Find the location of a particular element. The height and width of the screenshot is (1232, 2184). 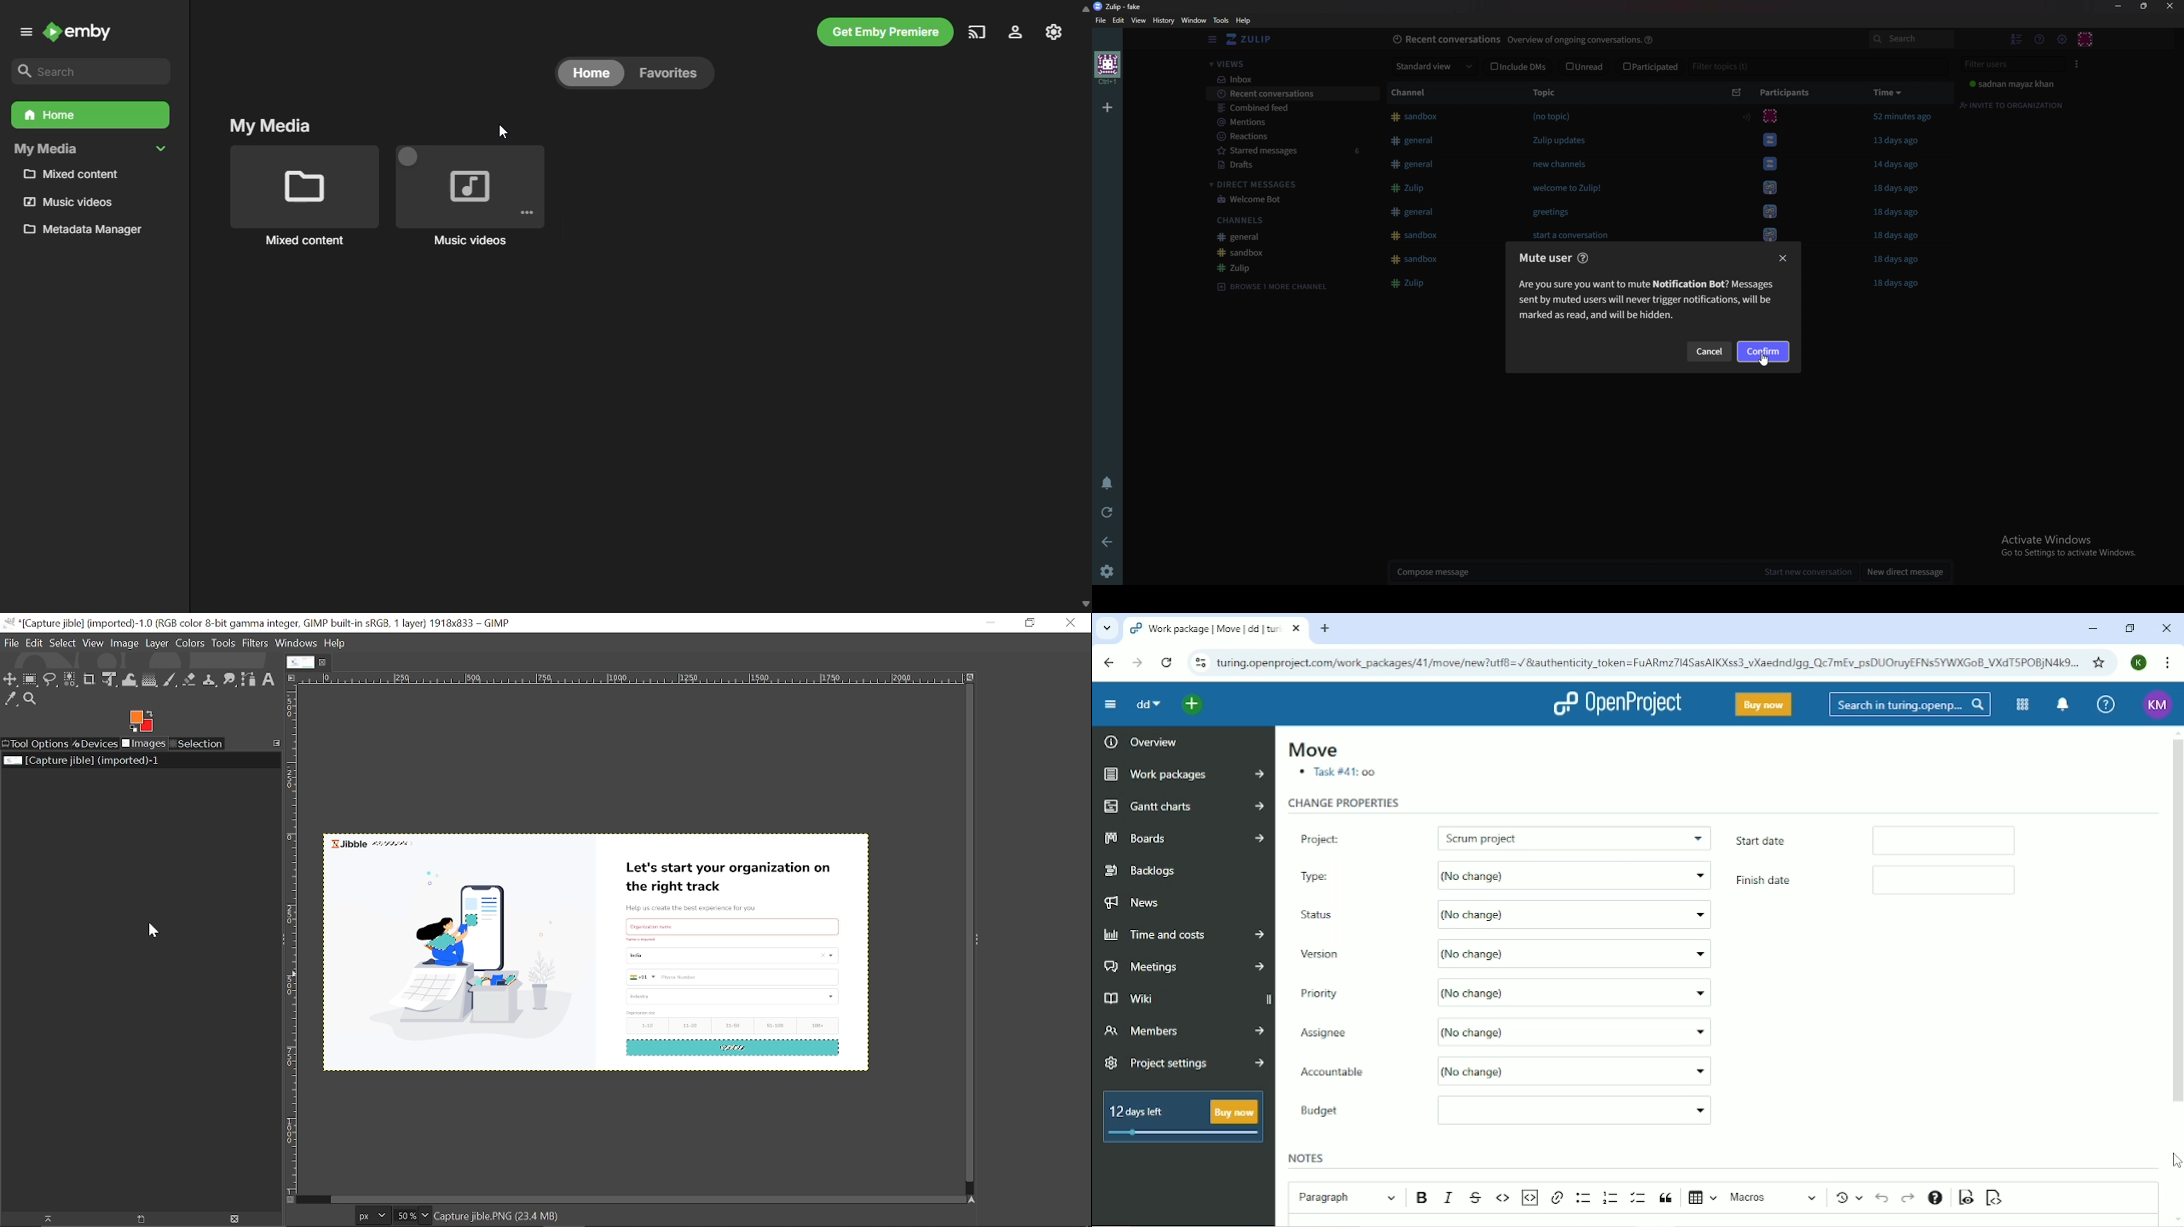

Task is located at coordinates (1340, 774).